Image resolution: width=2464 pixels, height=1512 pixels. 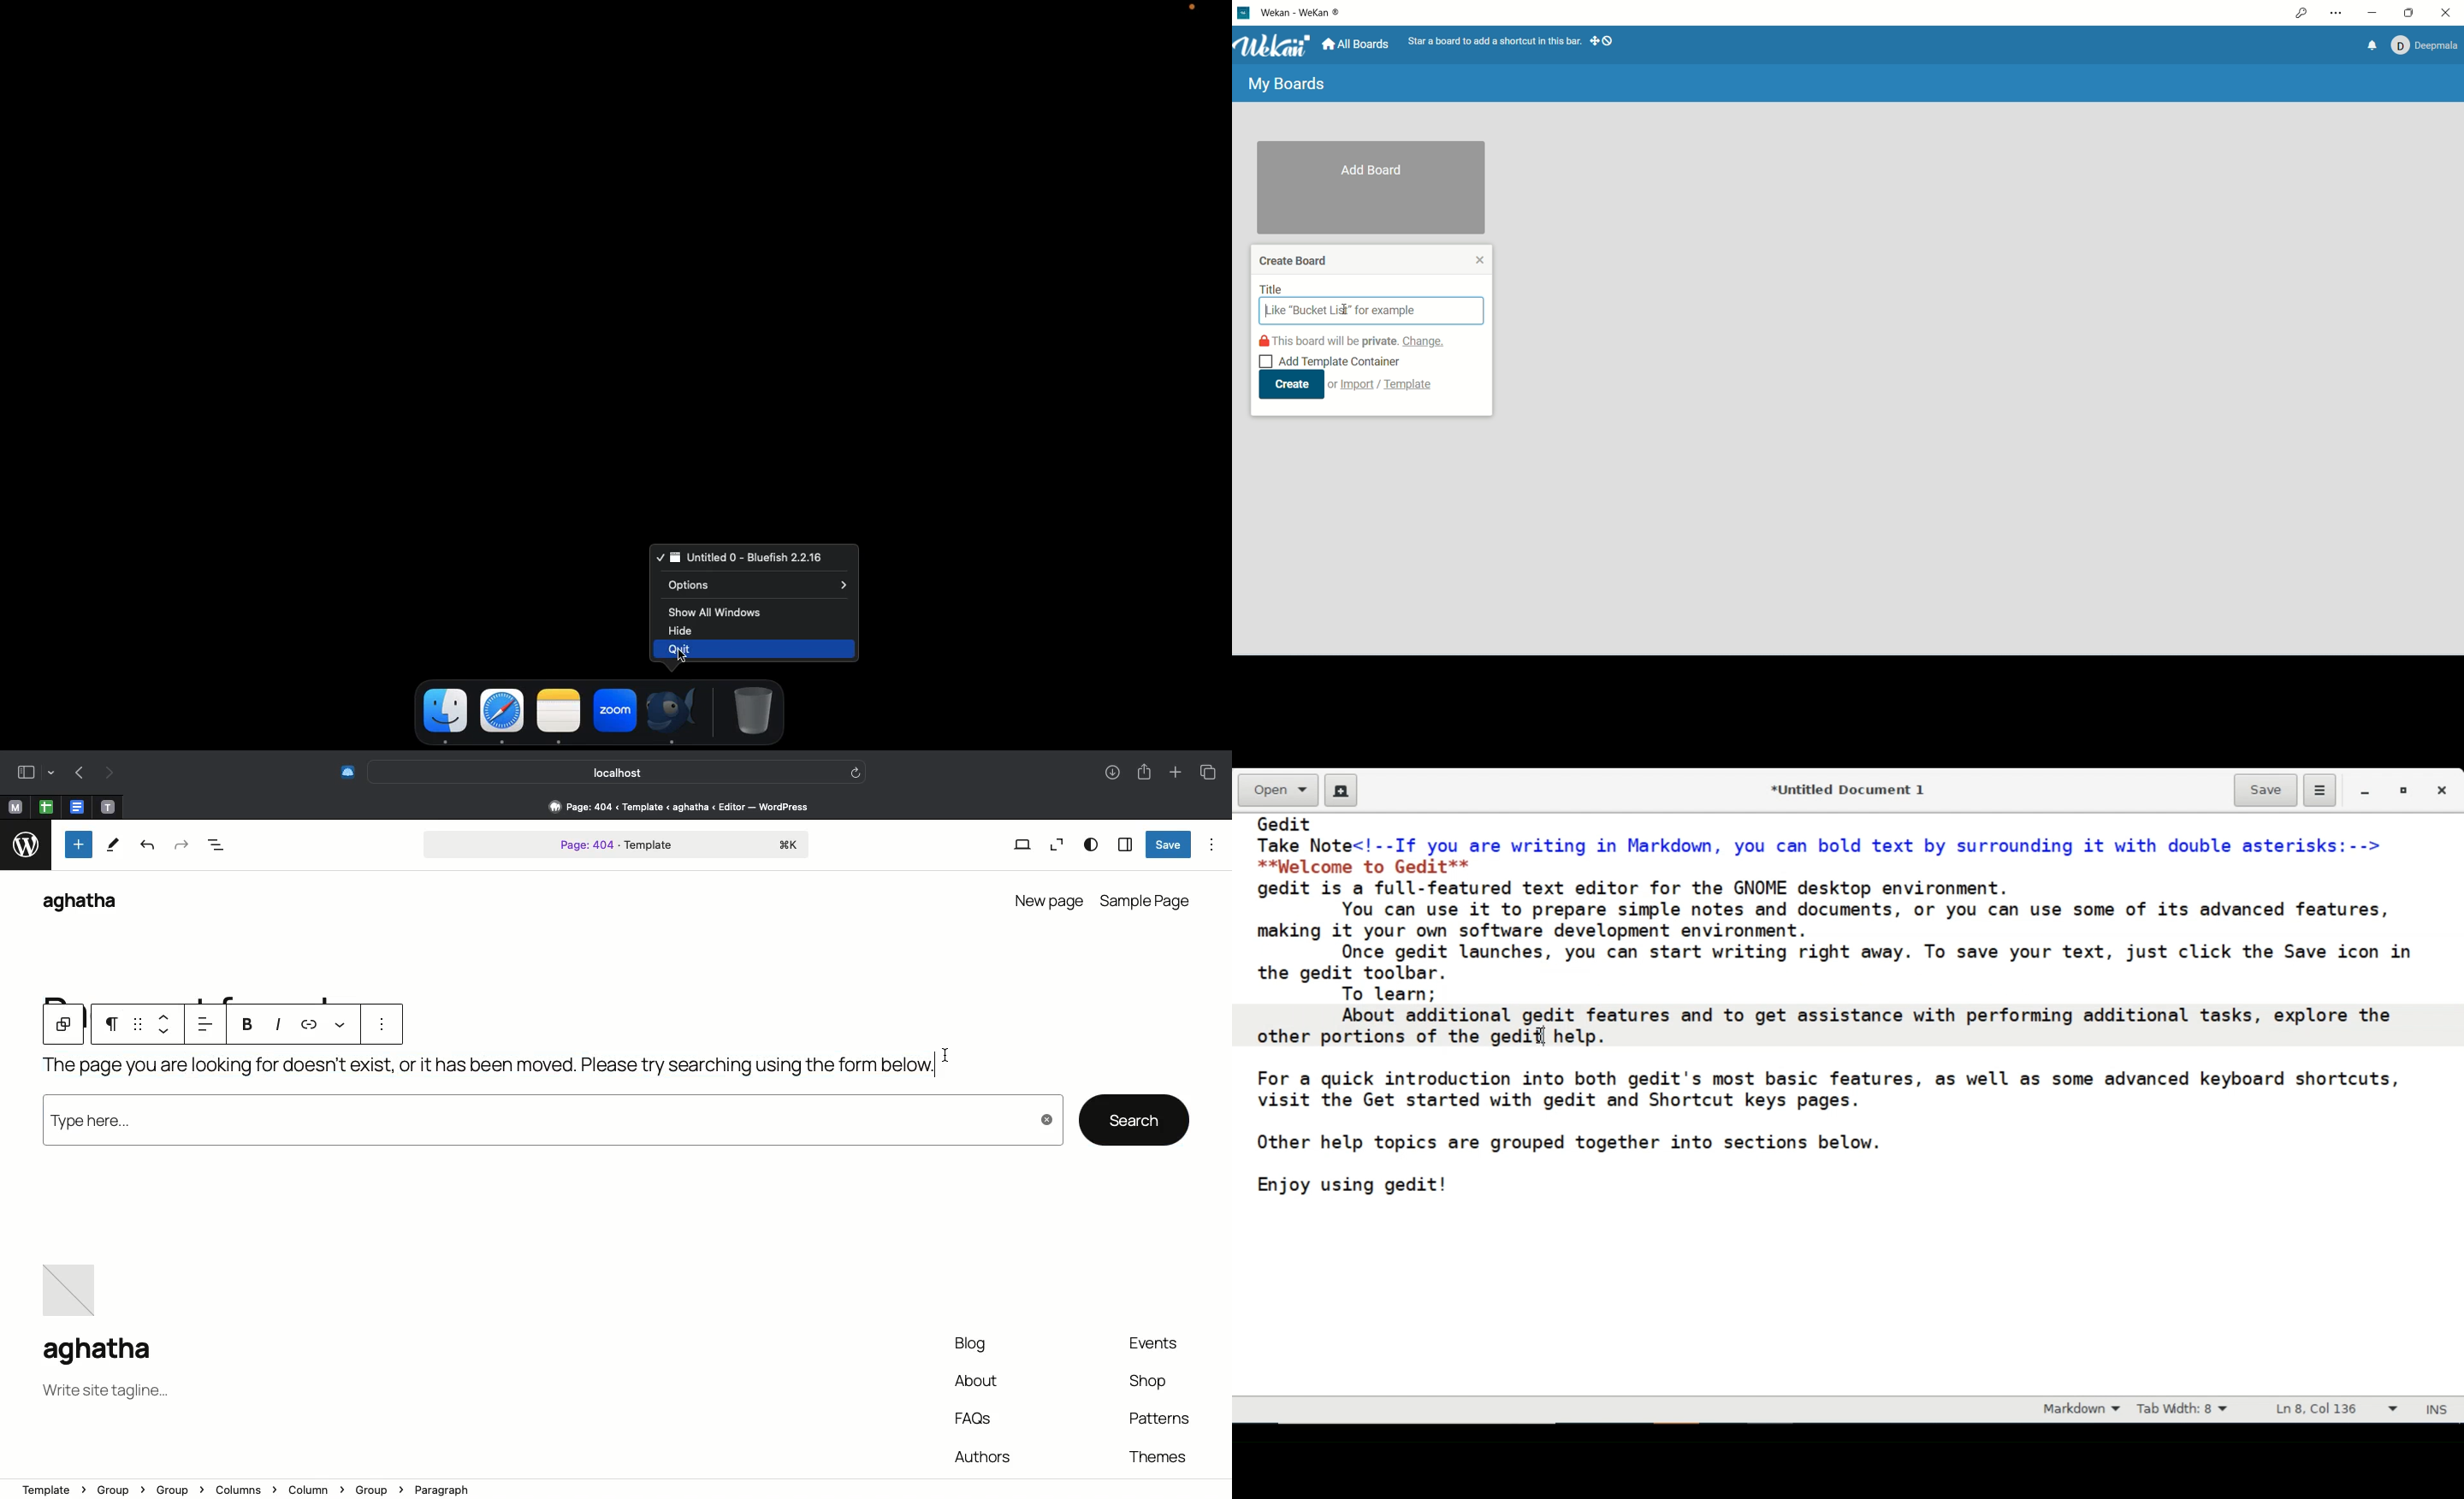 I want to click on title search, so click(x=1373, y=311).